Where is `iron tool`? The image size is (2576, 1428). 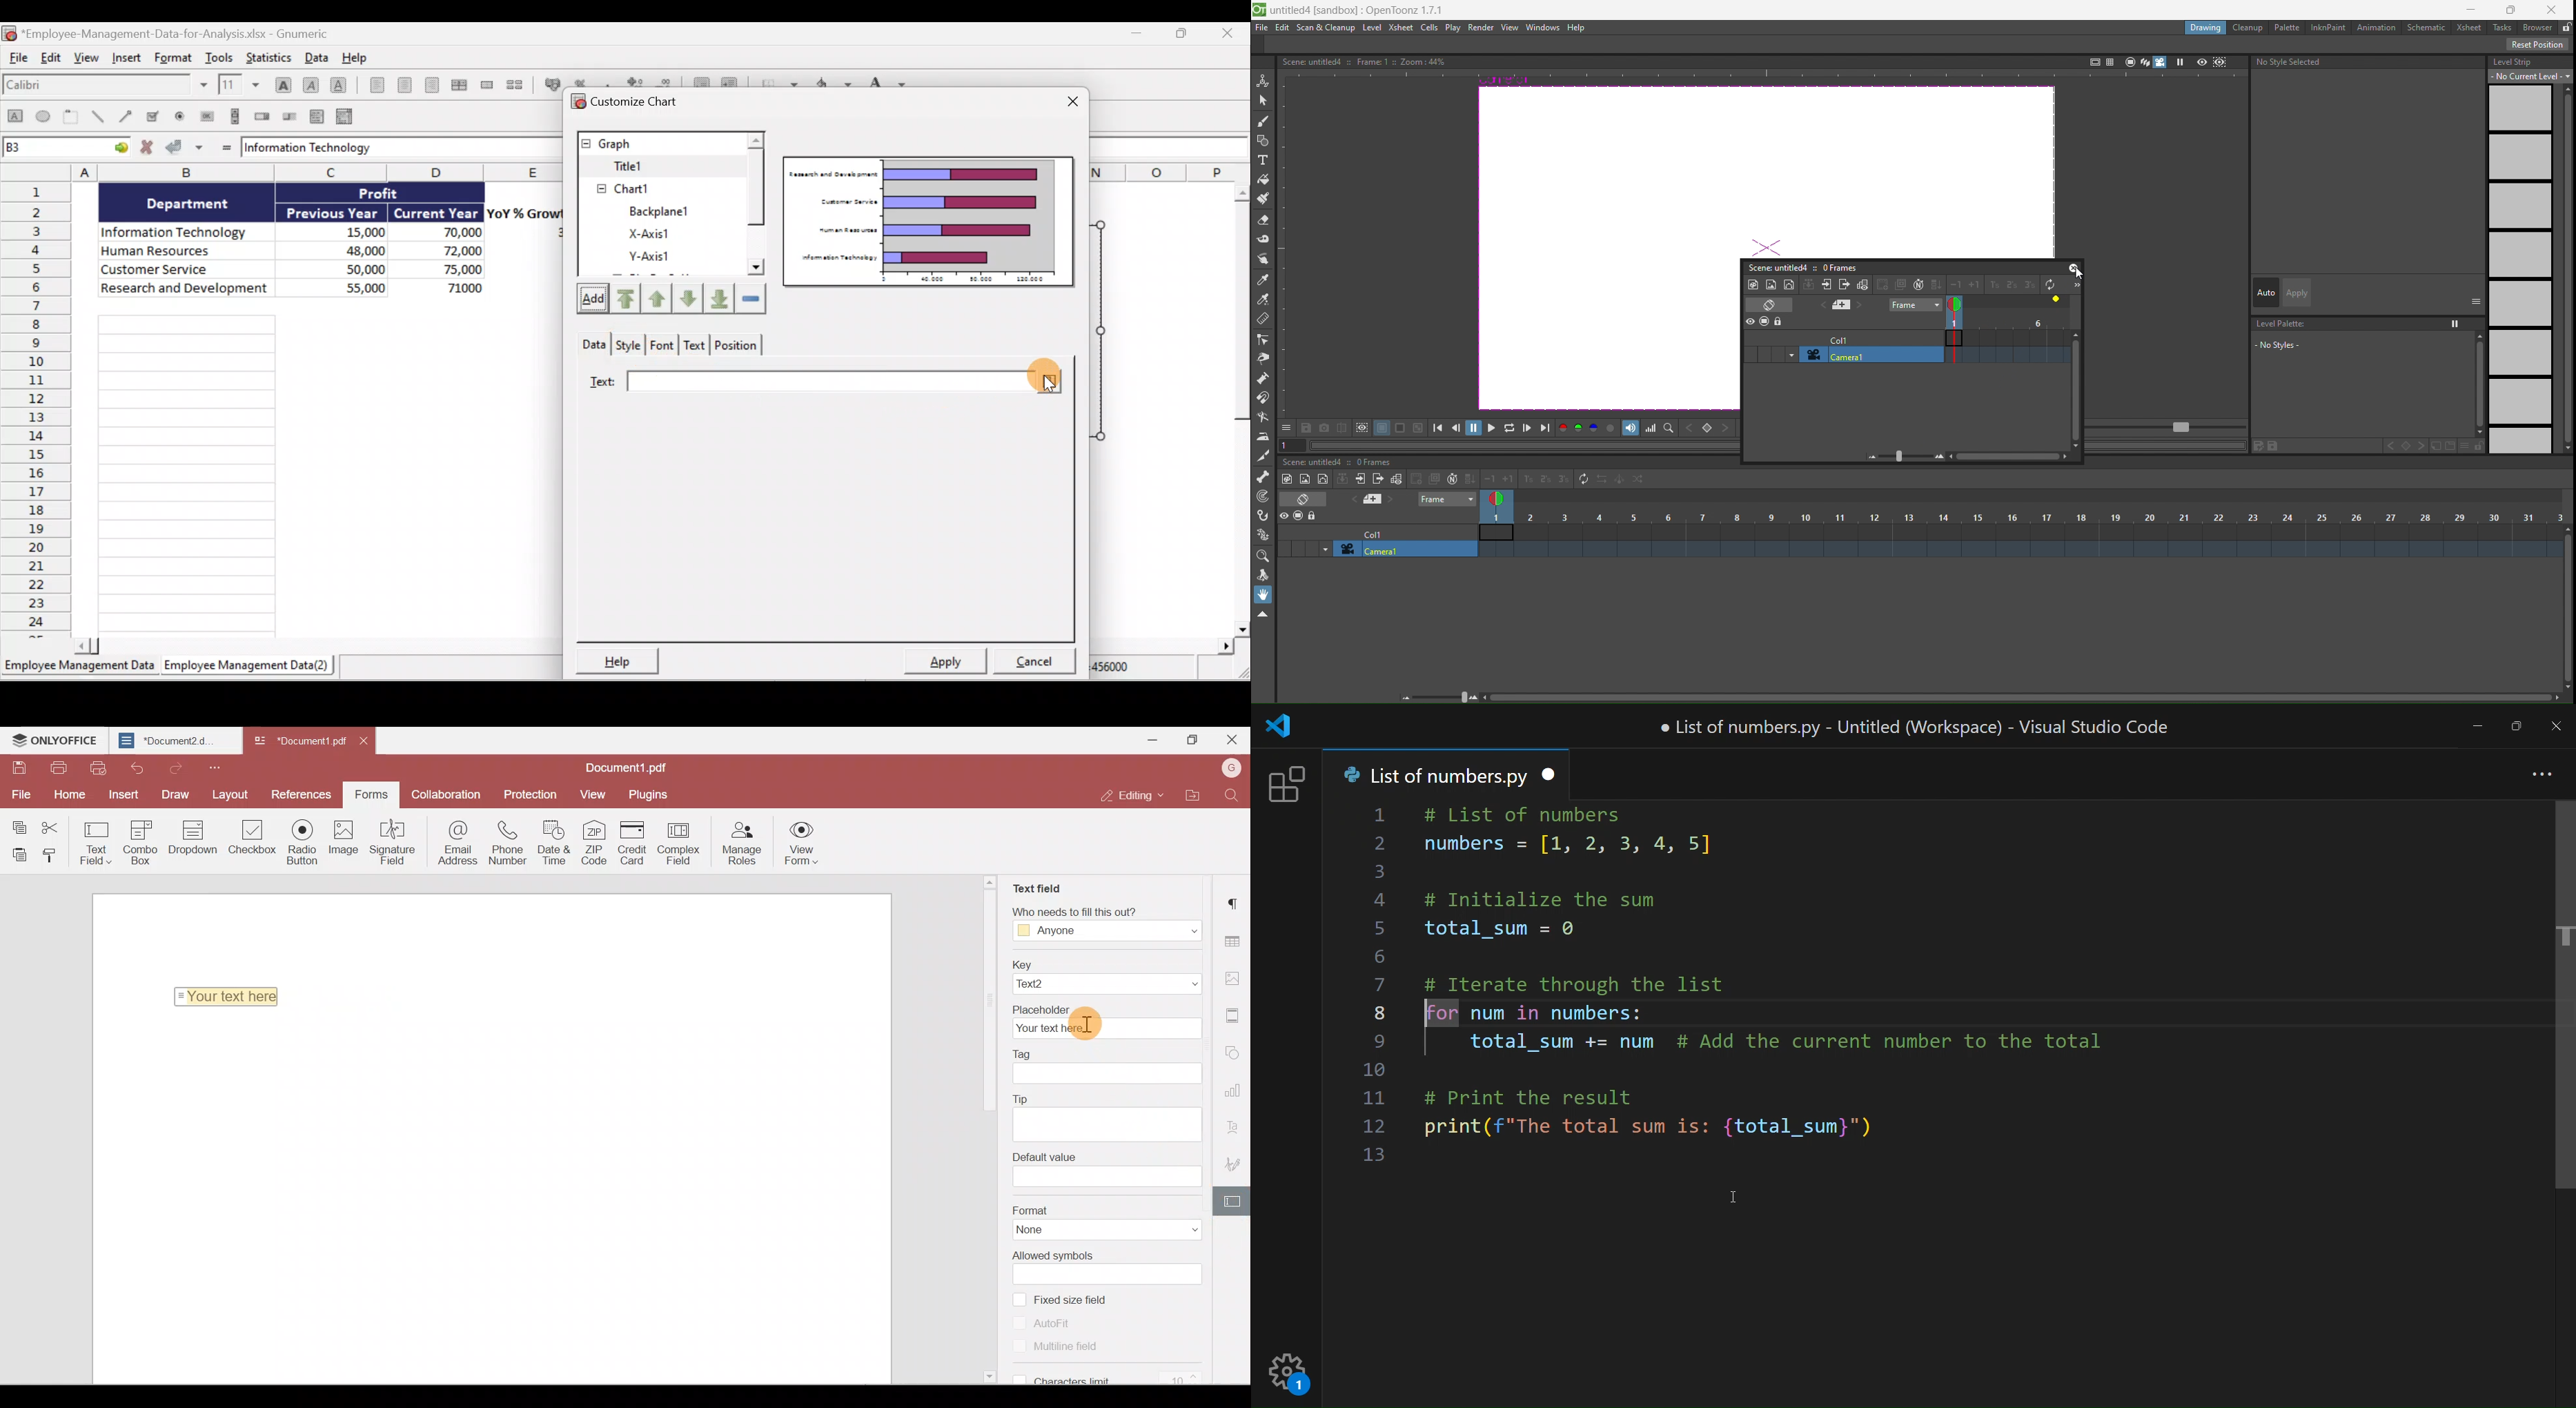 iron tool is located at coordinates (1263, 437).